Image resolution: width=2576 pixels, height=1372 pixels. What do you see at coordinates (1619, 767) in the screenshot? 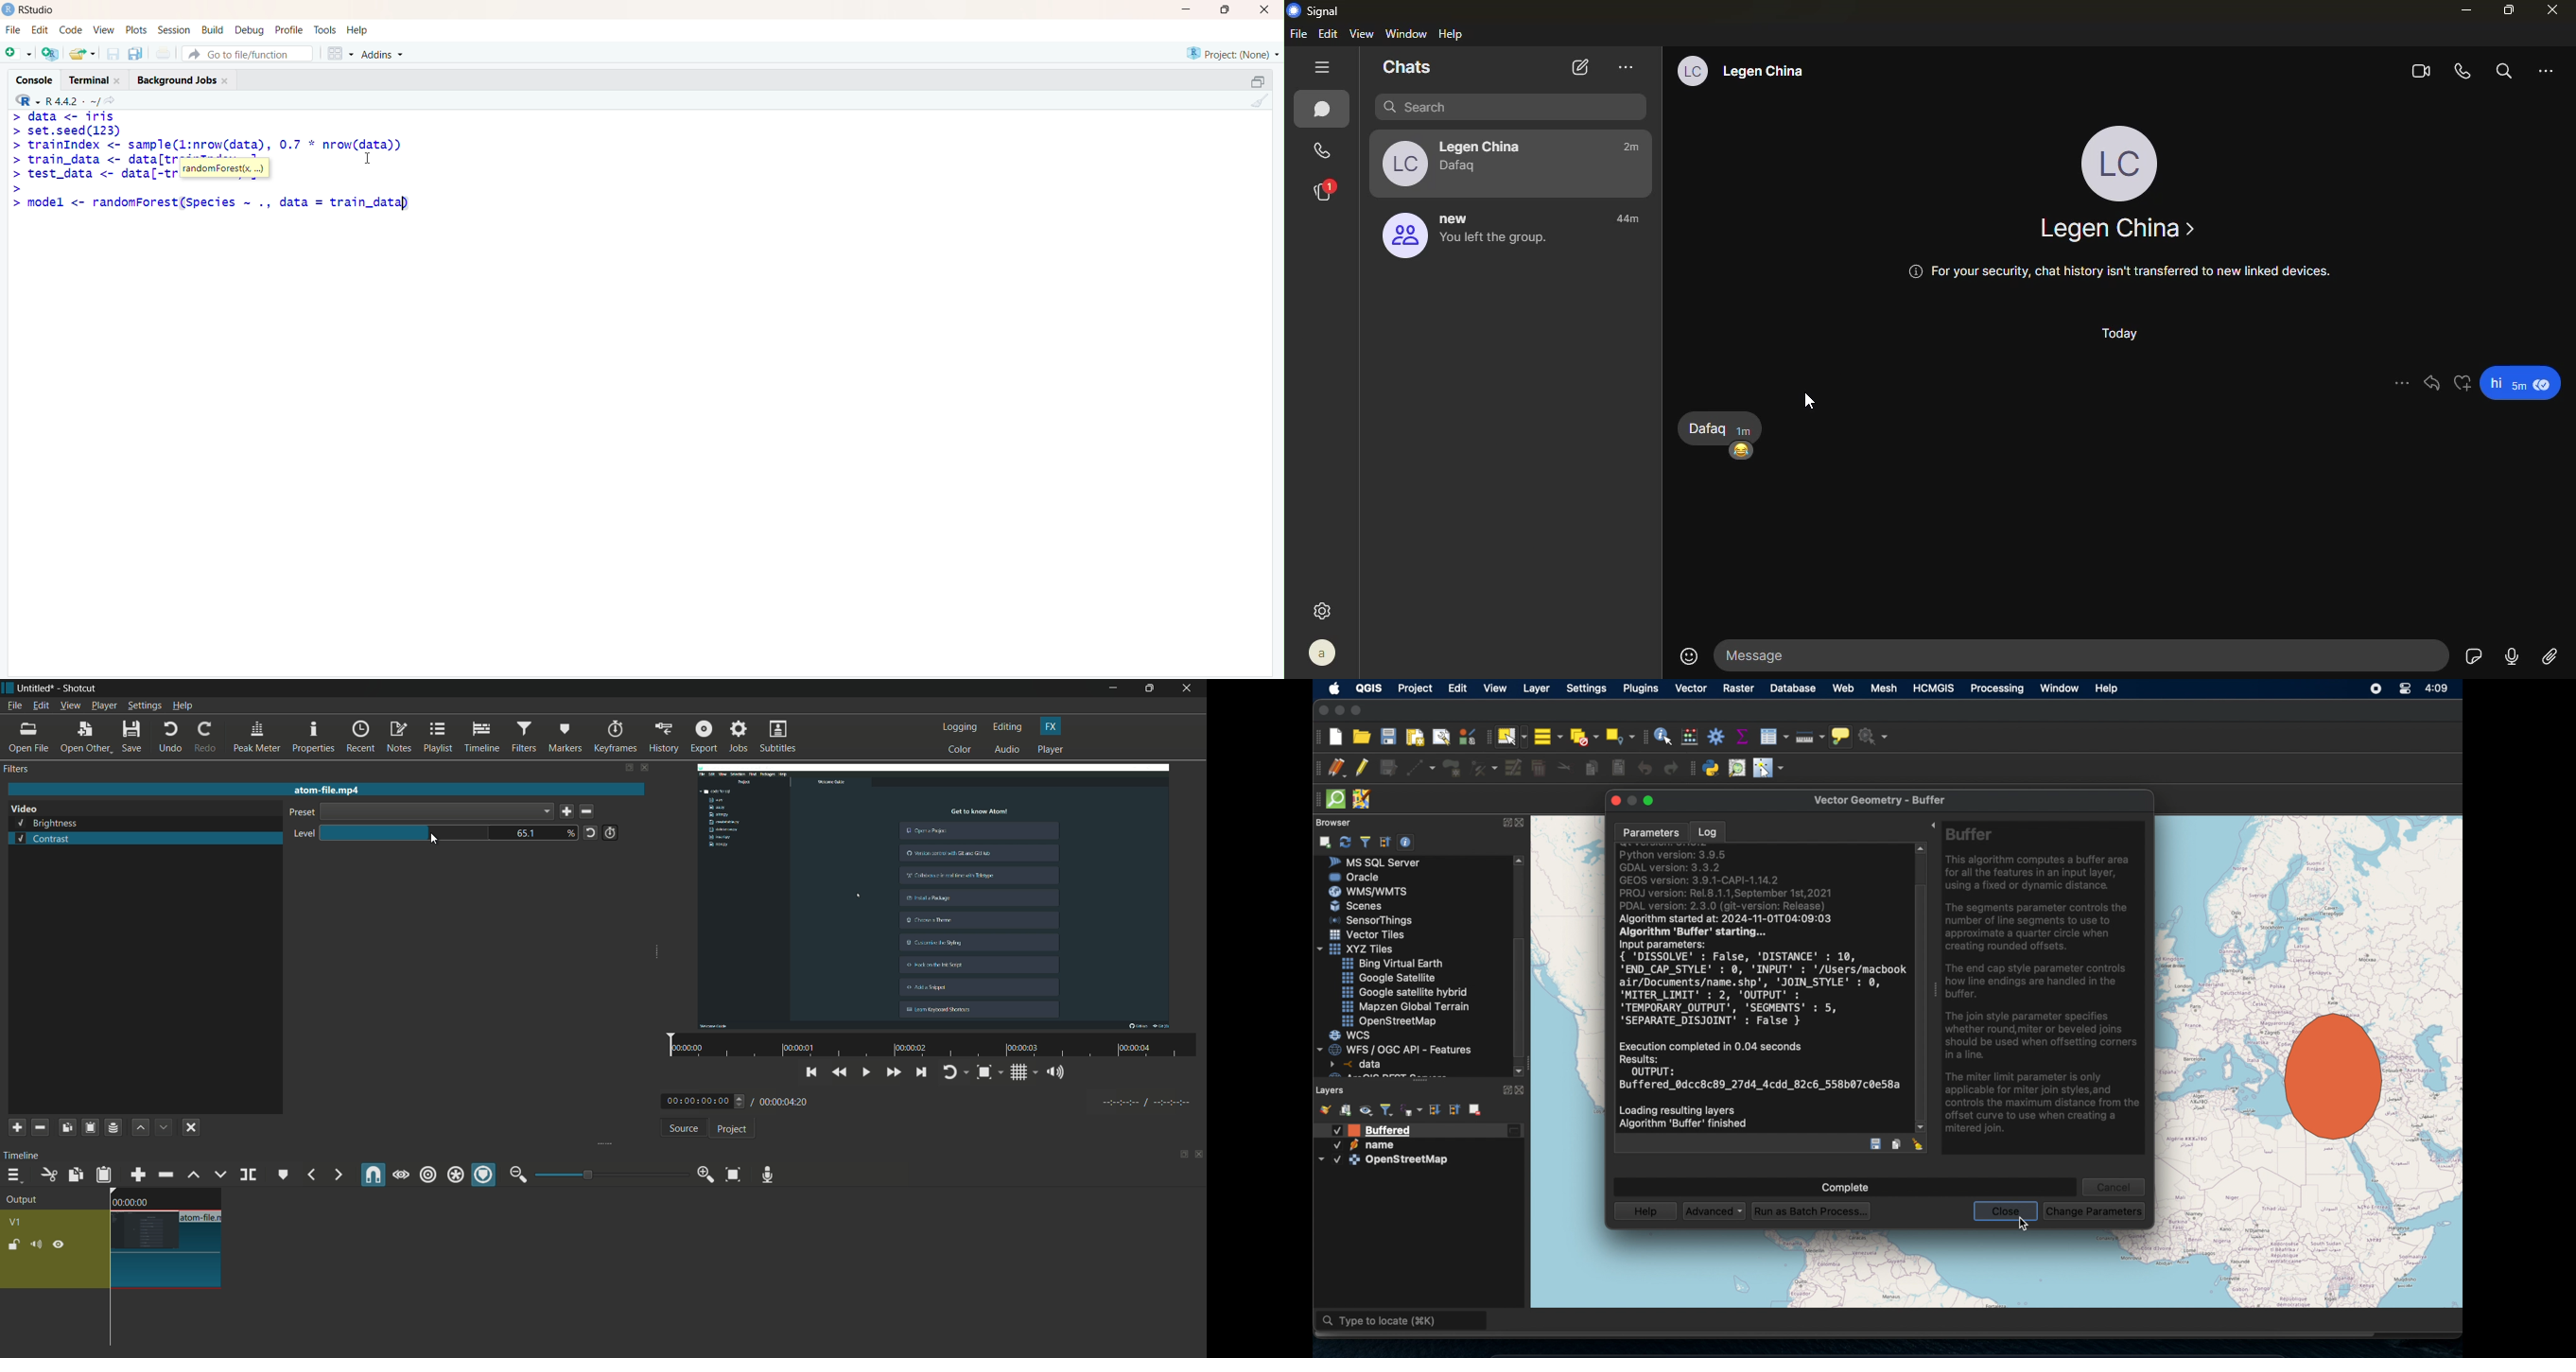
I see `paste features` at bounding box center [1619, 767].